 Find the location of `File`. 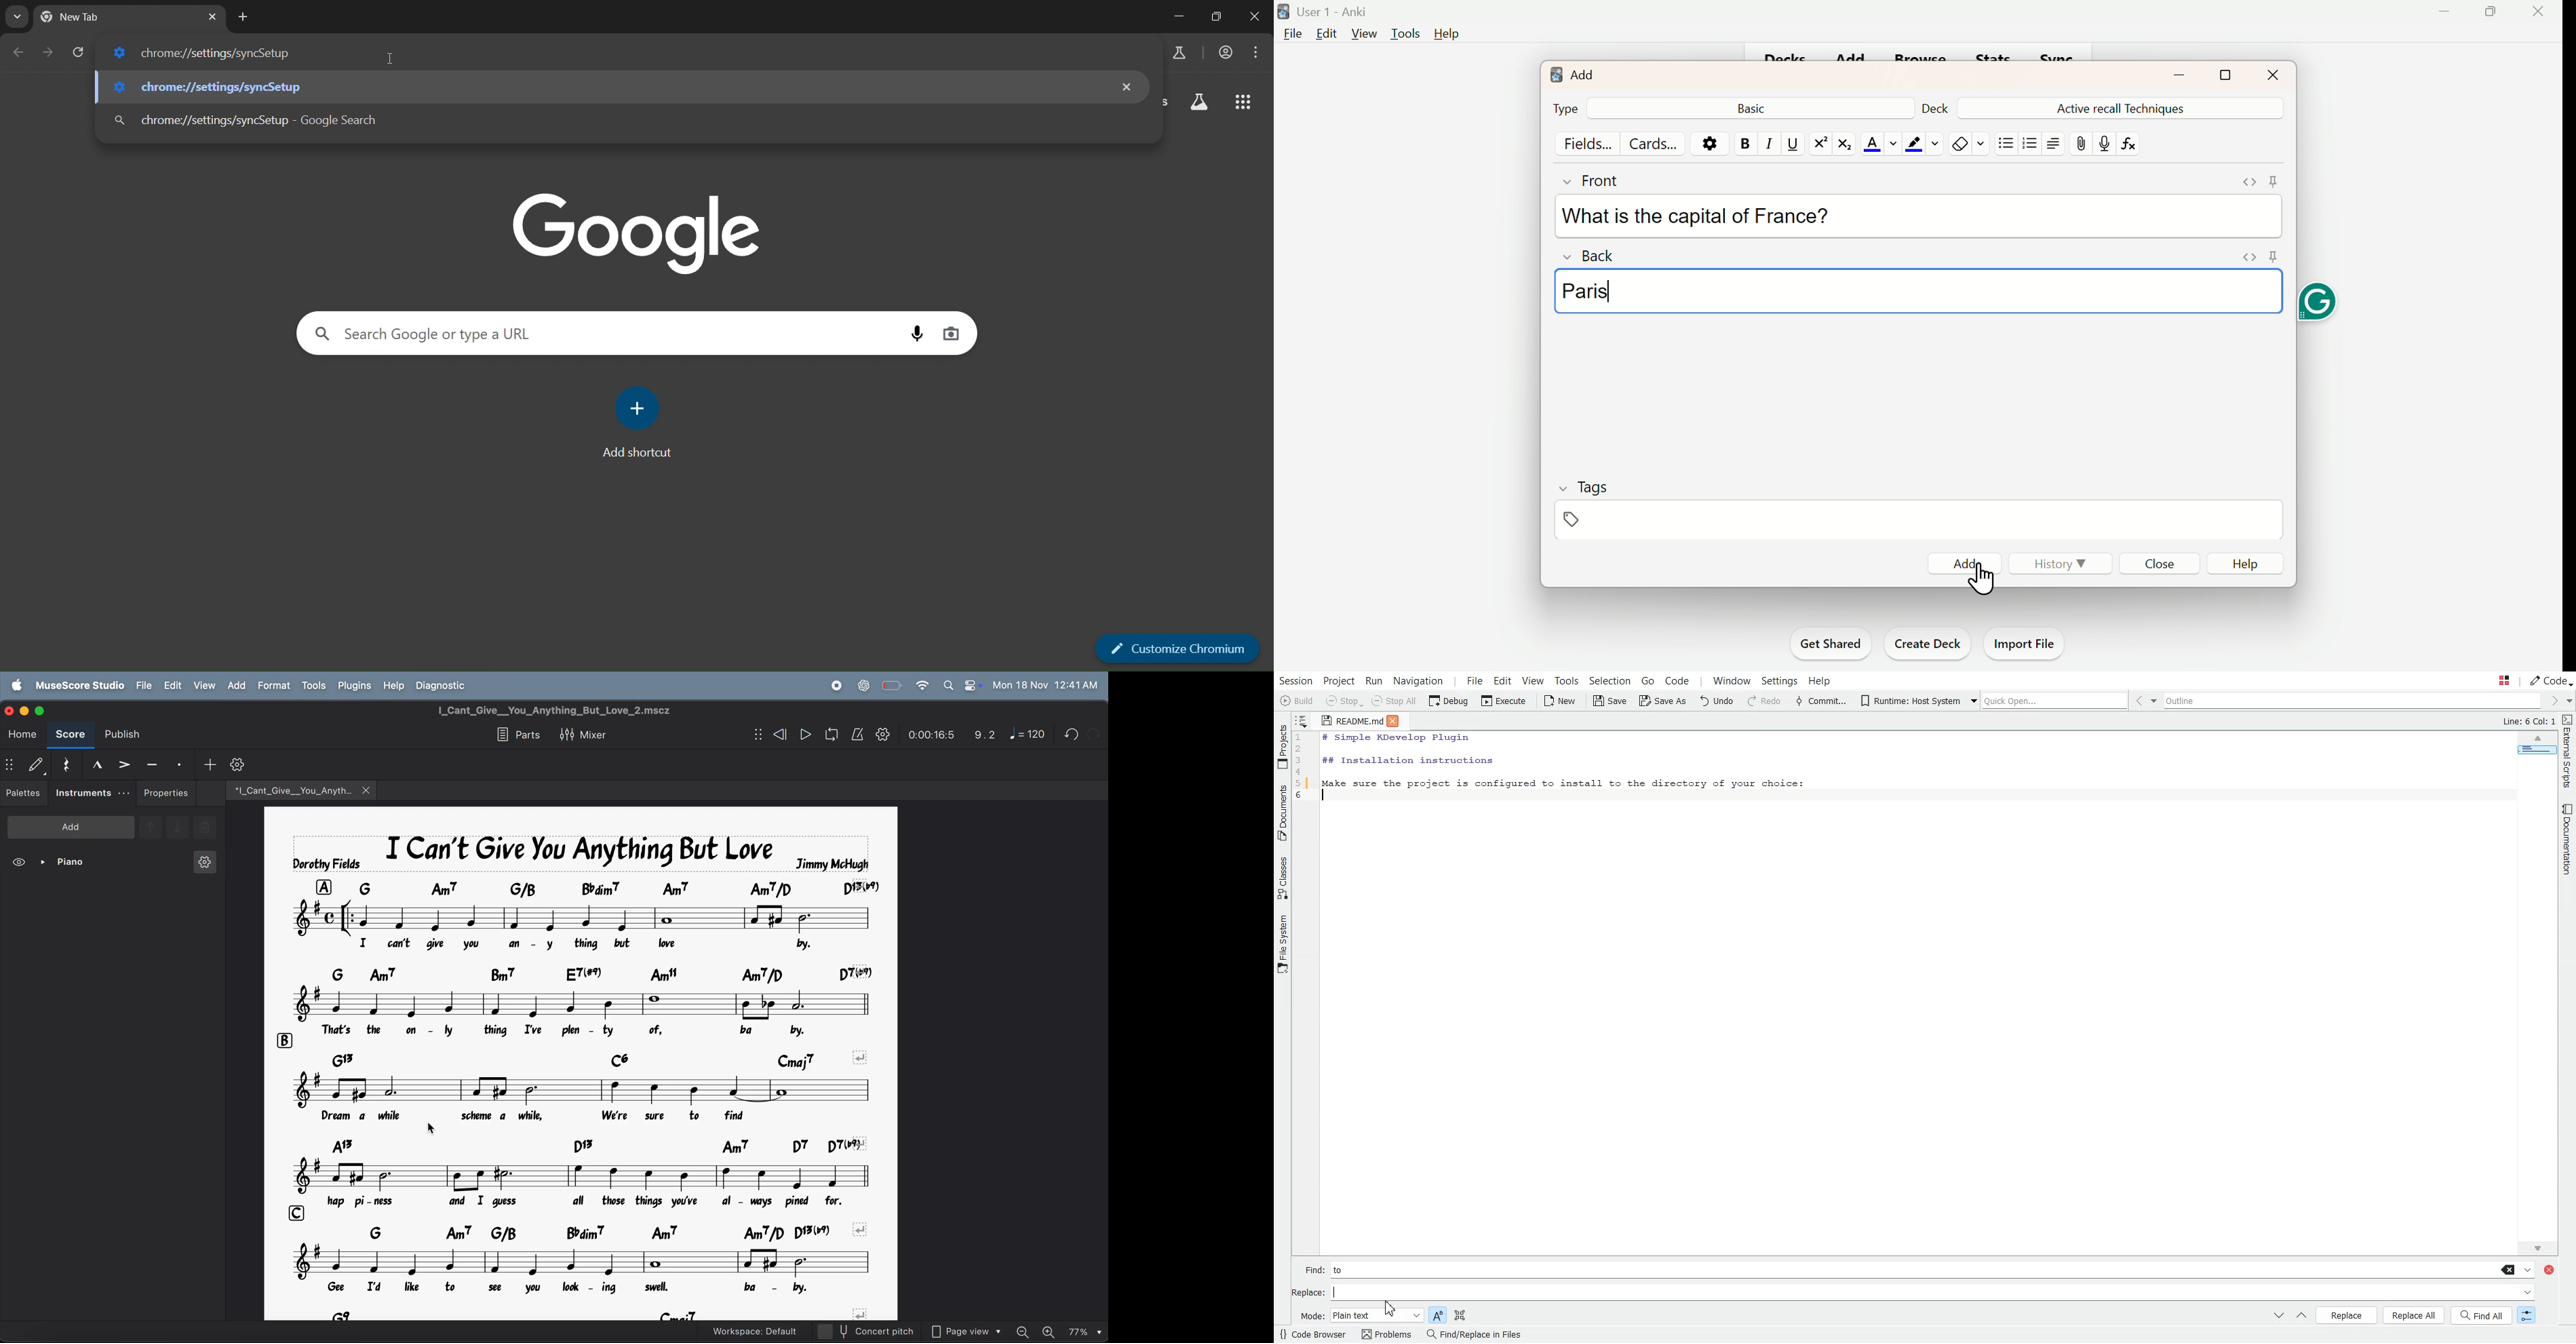

File is located at coordinates (1293, 36).